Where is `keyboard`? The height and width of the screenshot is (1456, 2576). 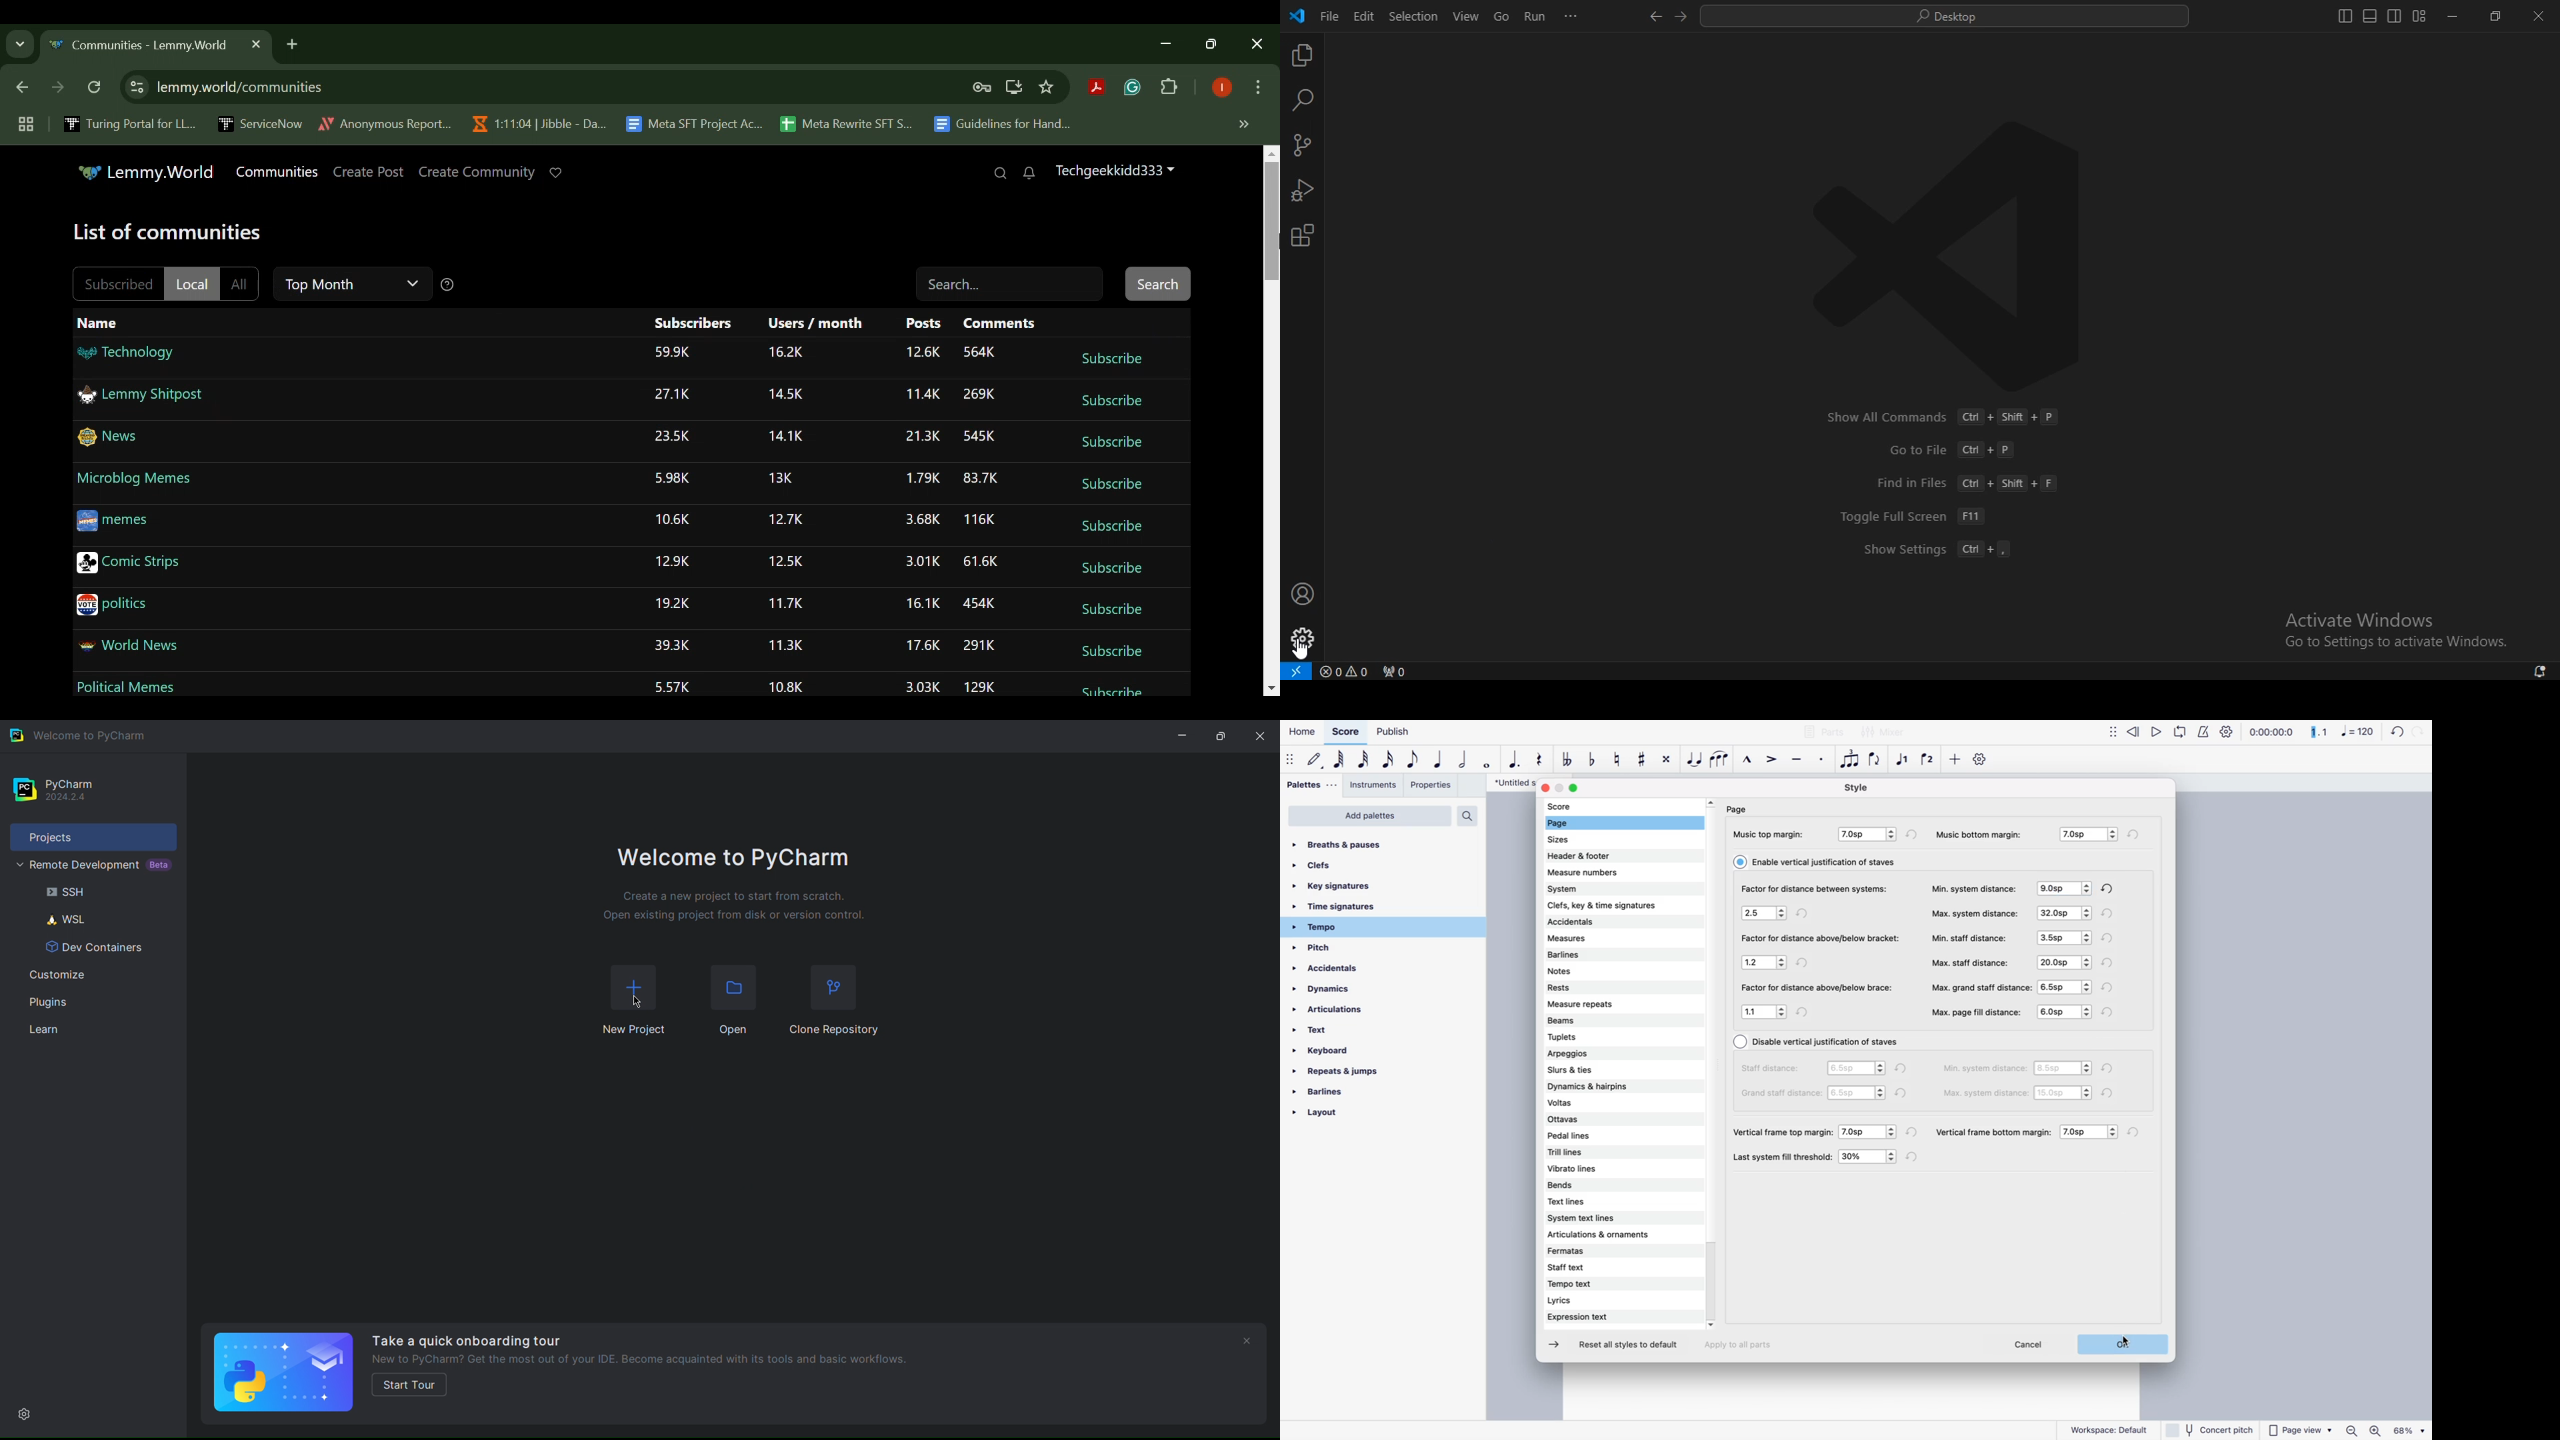
keyboard is located at coordinates (1336, 1053).